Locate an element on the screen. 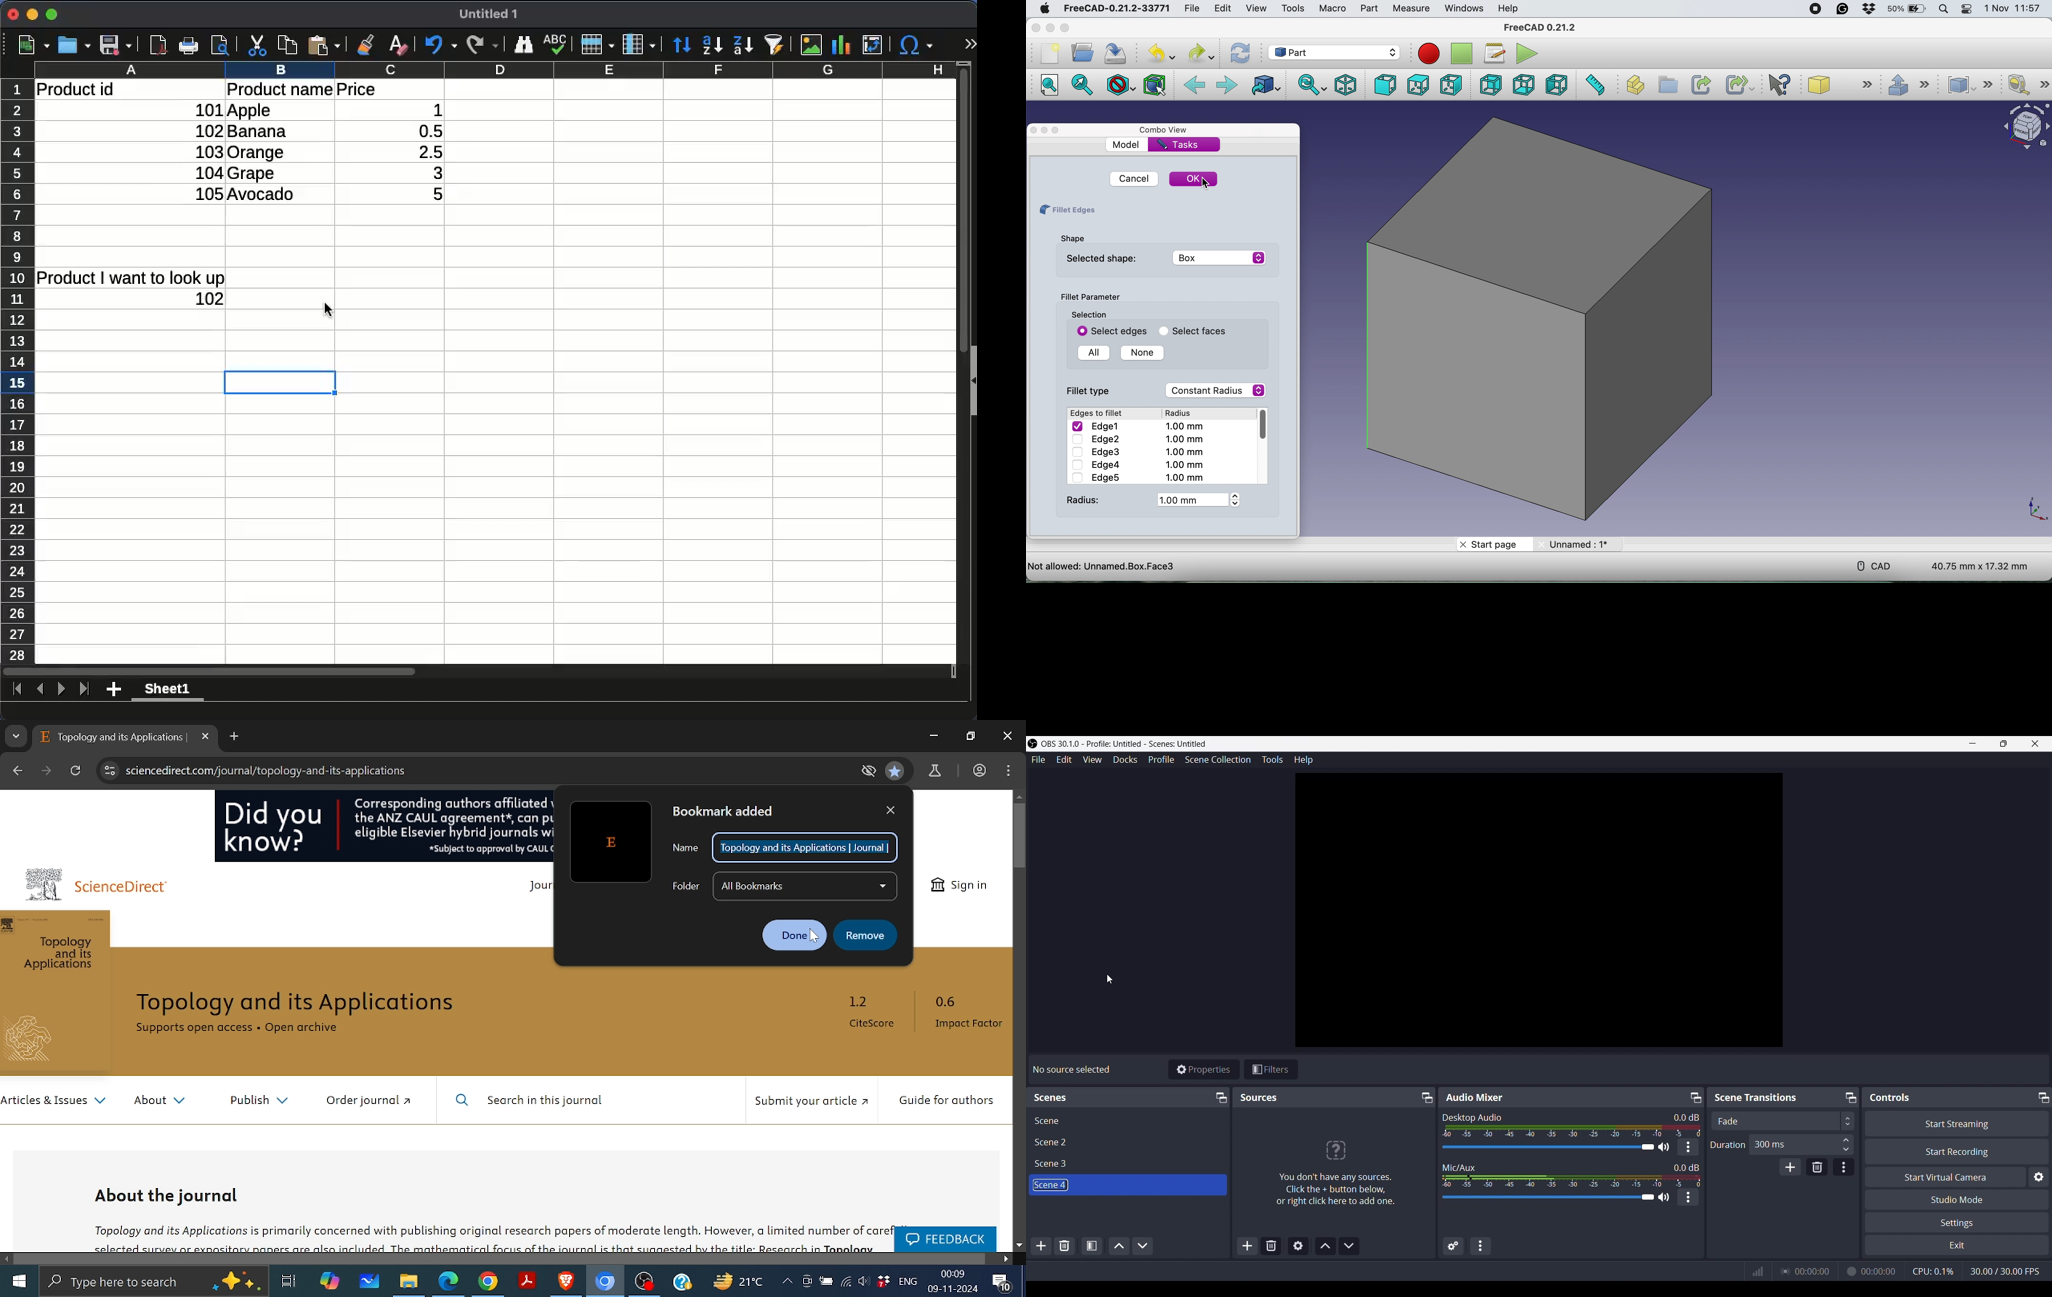 The width and height of the screenshot is (2072, 1316). CPU Usage is located at coordinates (1934, 1271).